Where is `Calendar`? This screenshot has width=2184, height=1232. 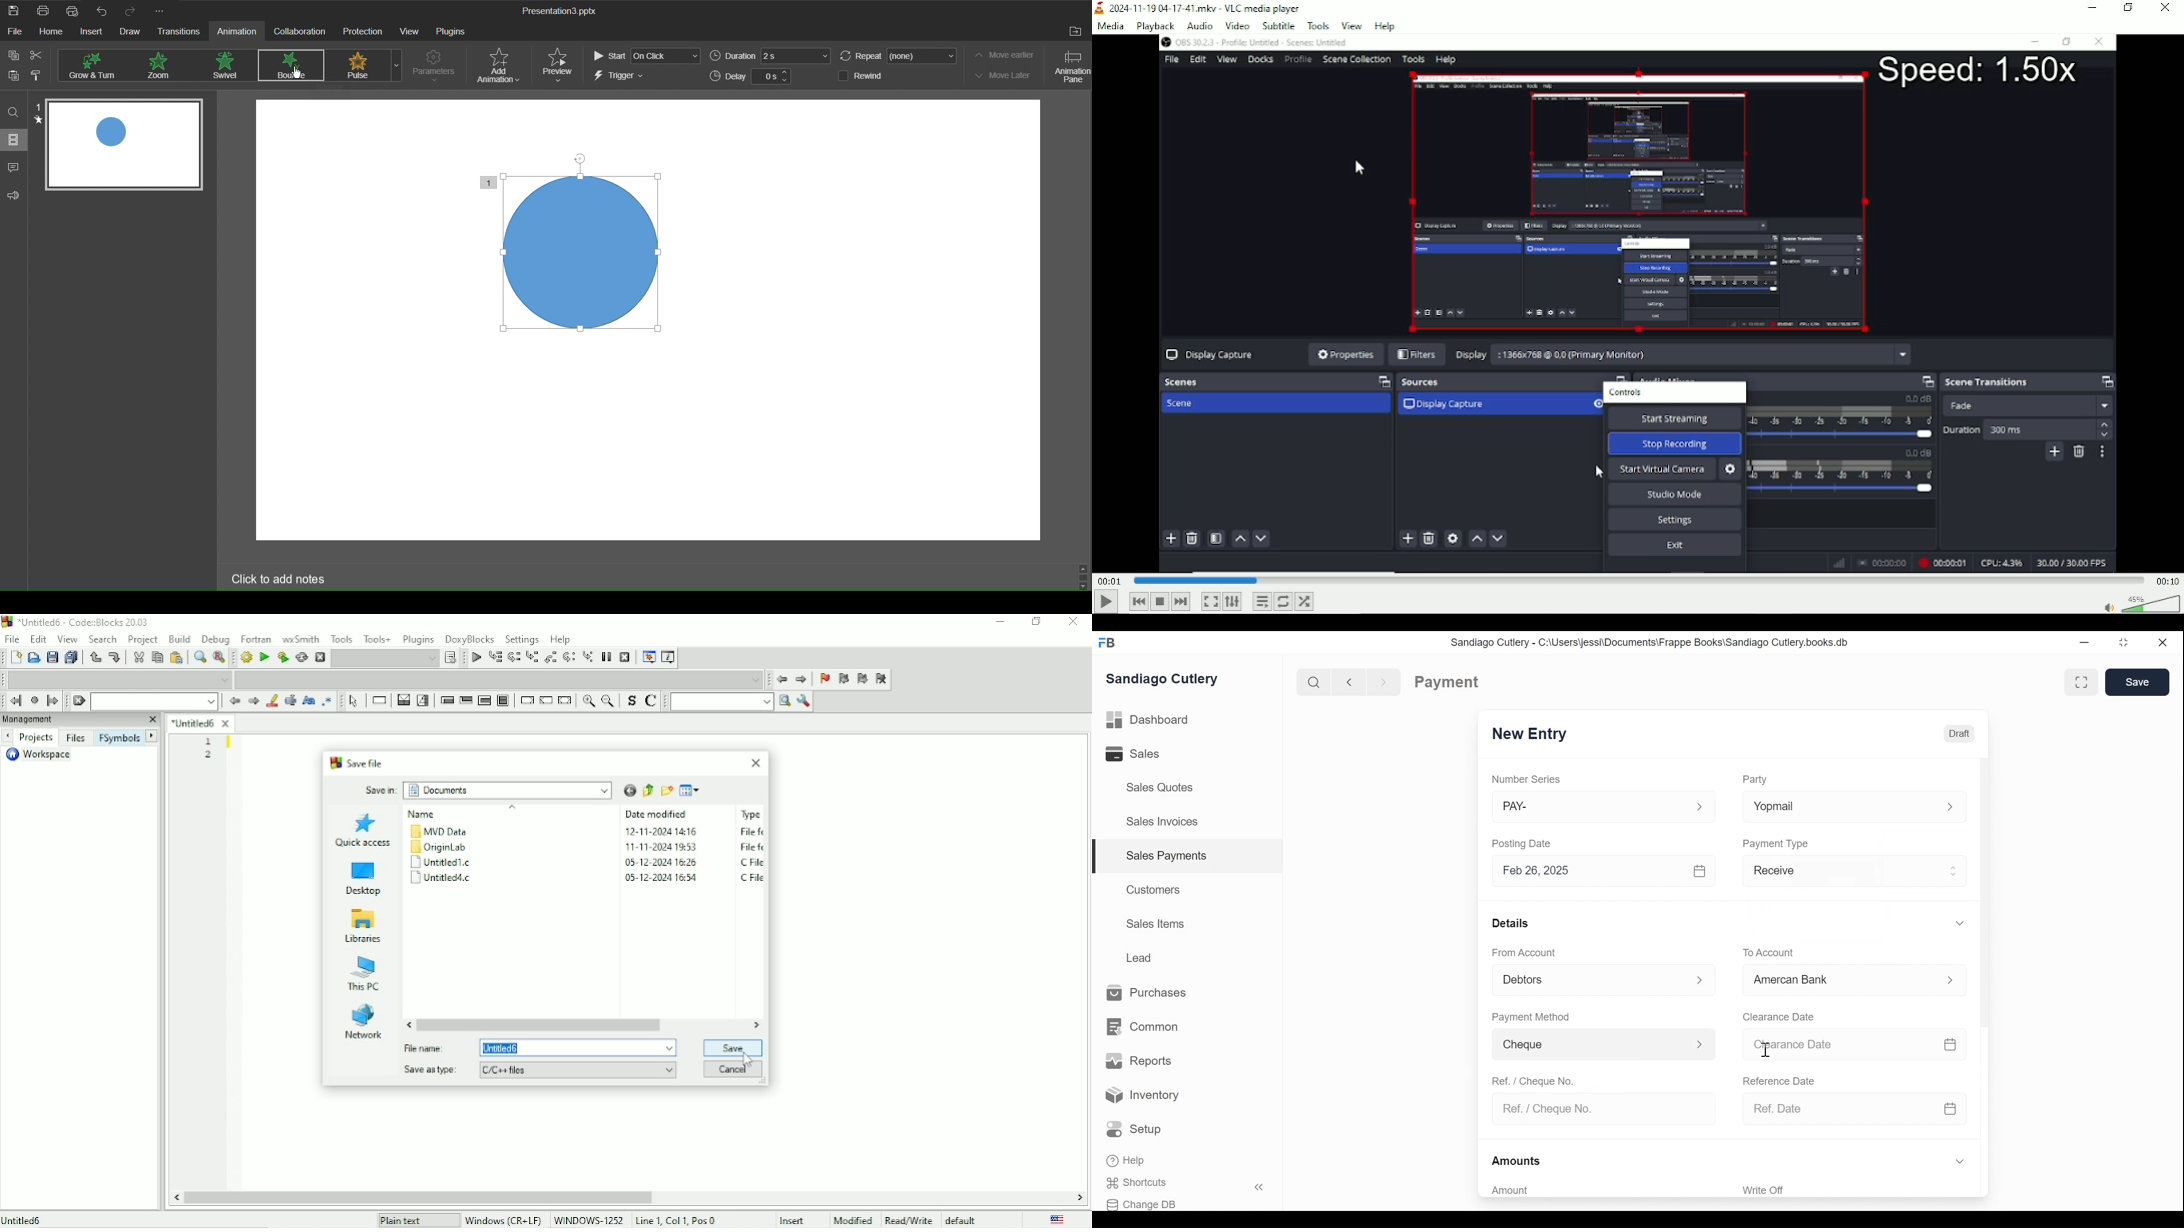 Calendar is located at coordinates (1950, 1108).